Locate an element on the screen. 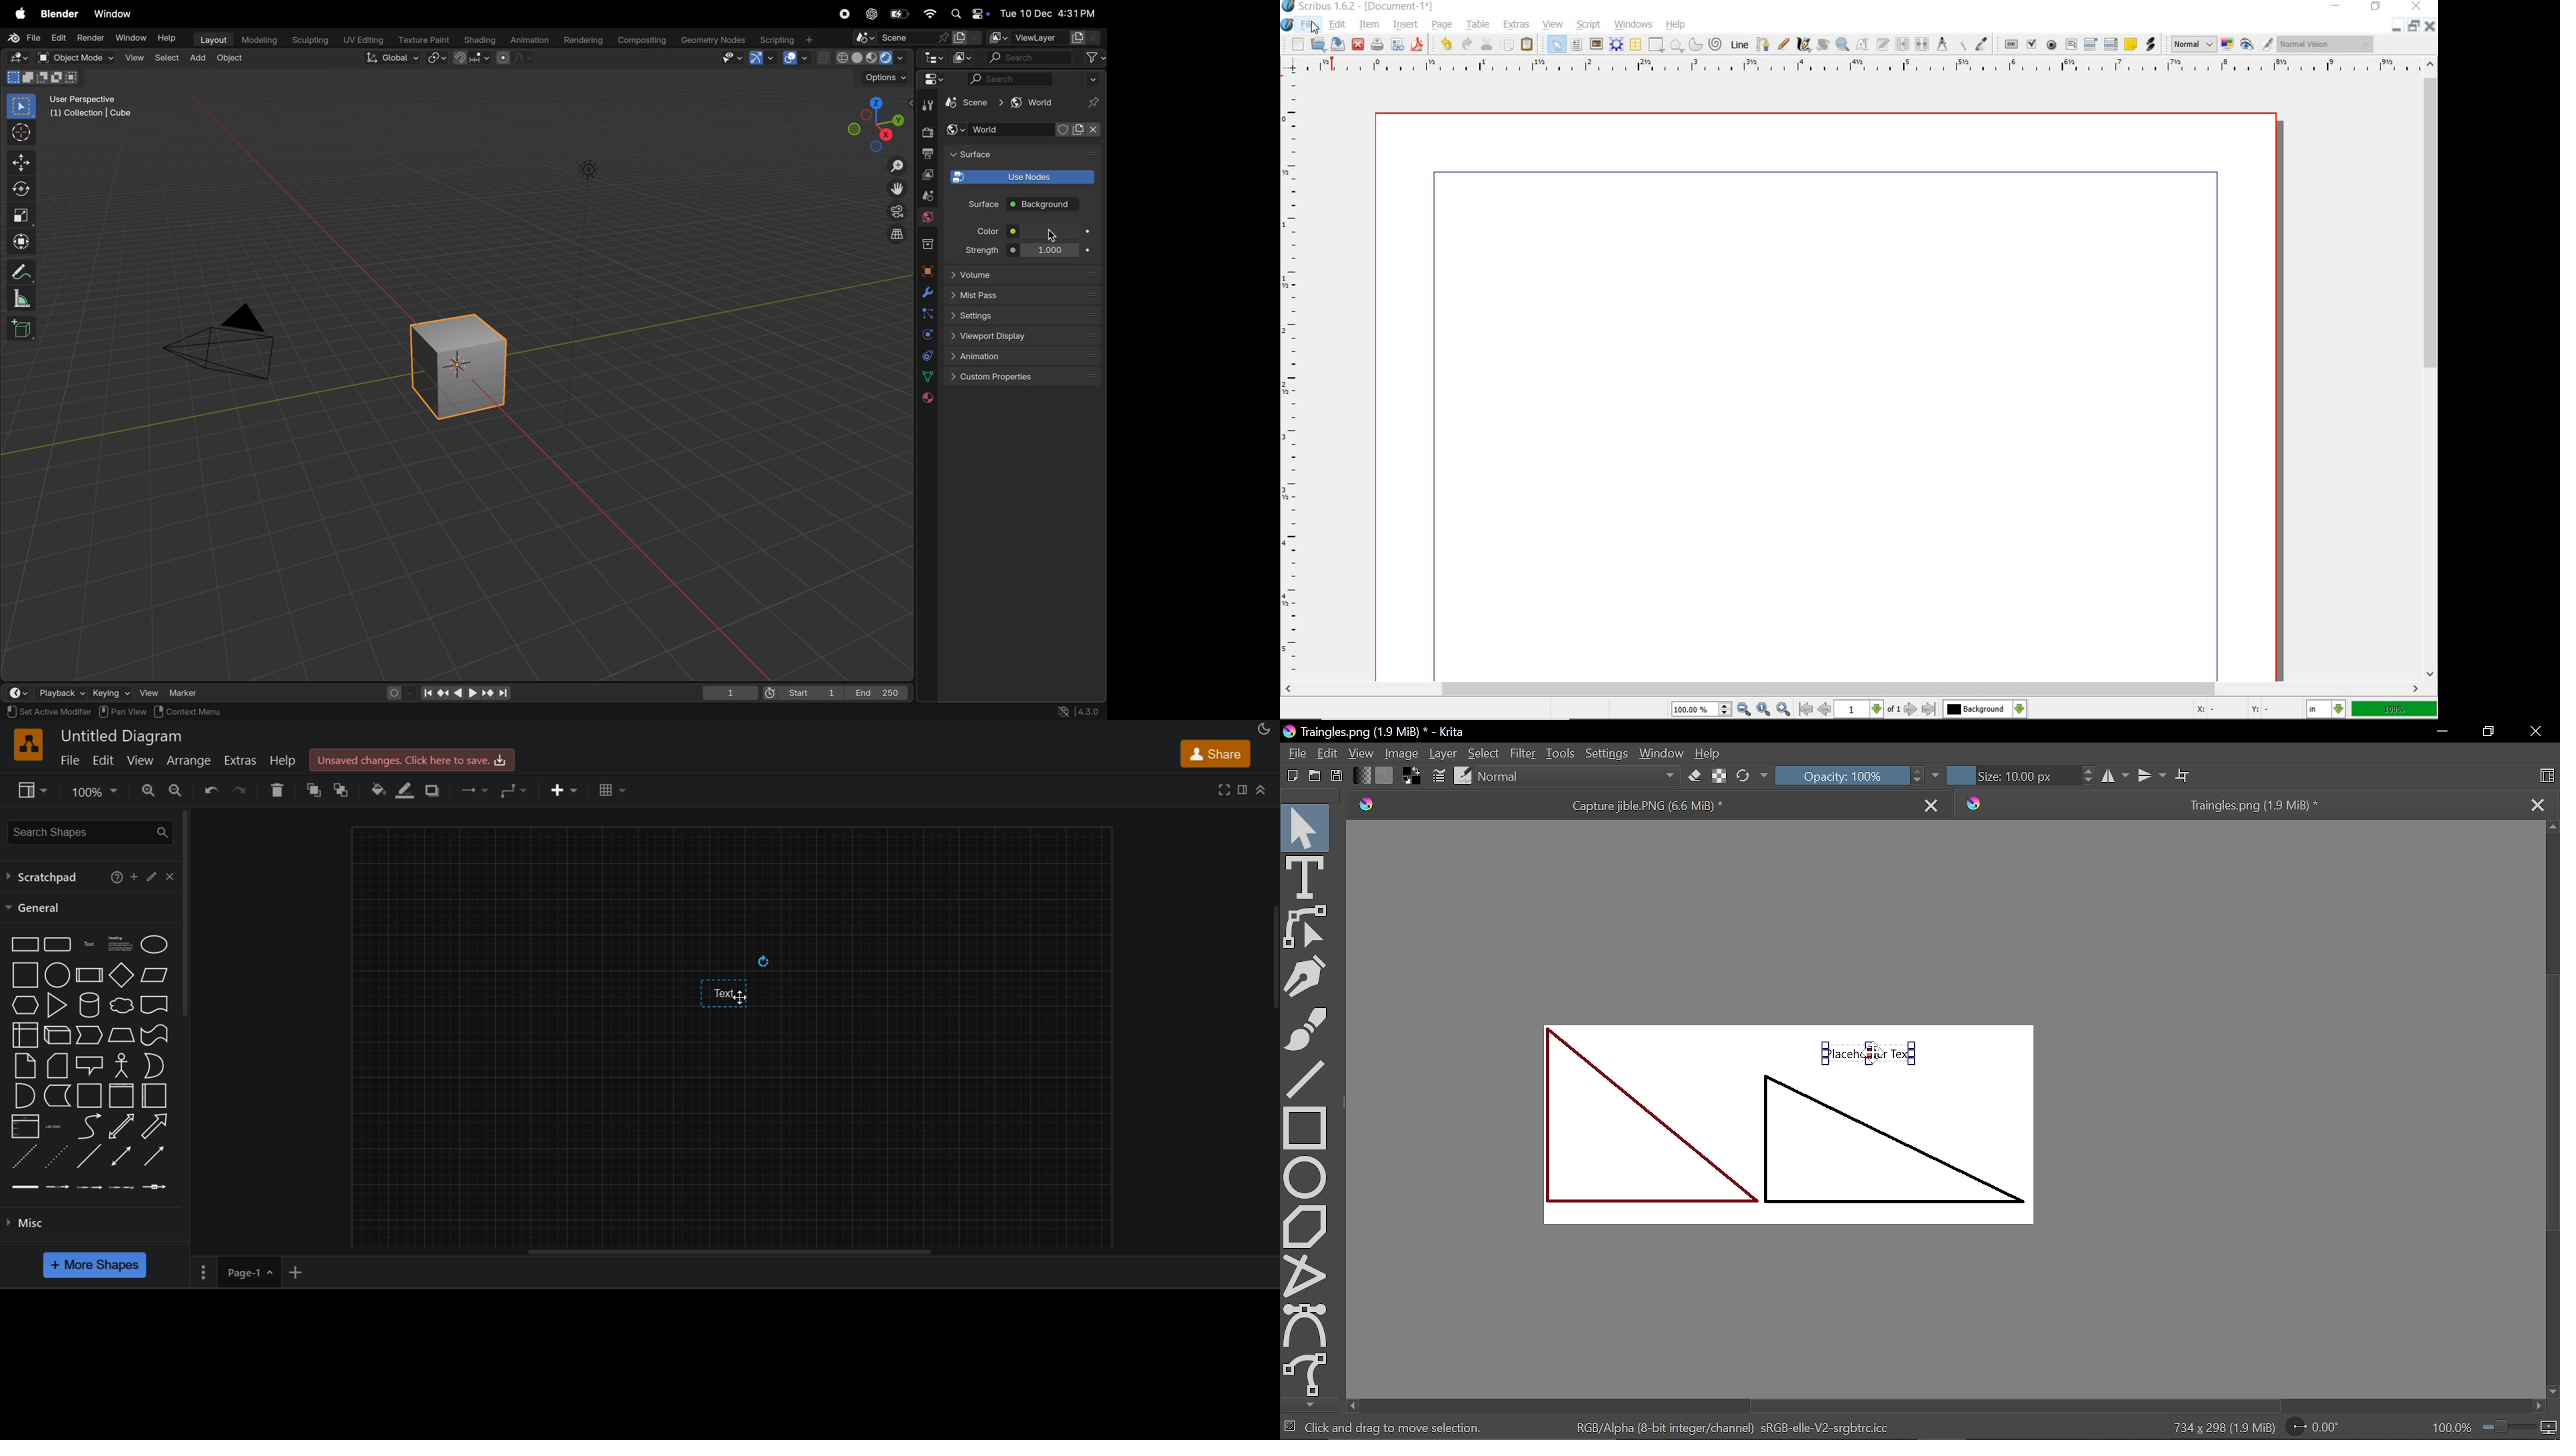 Image resolution: width=2576 pixels, height=1456 pixels. file is located at coordinates (1310, 23).